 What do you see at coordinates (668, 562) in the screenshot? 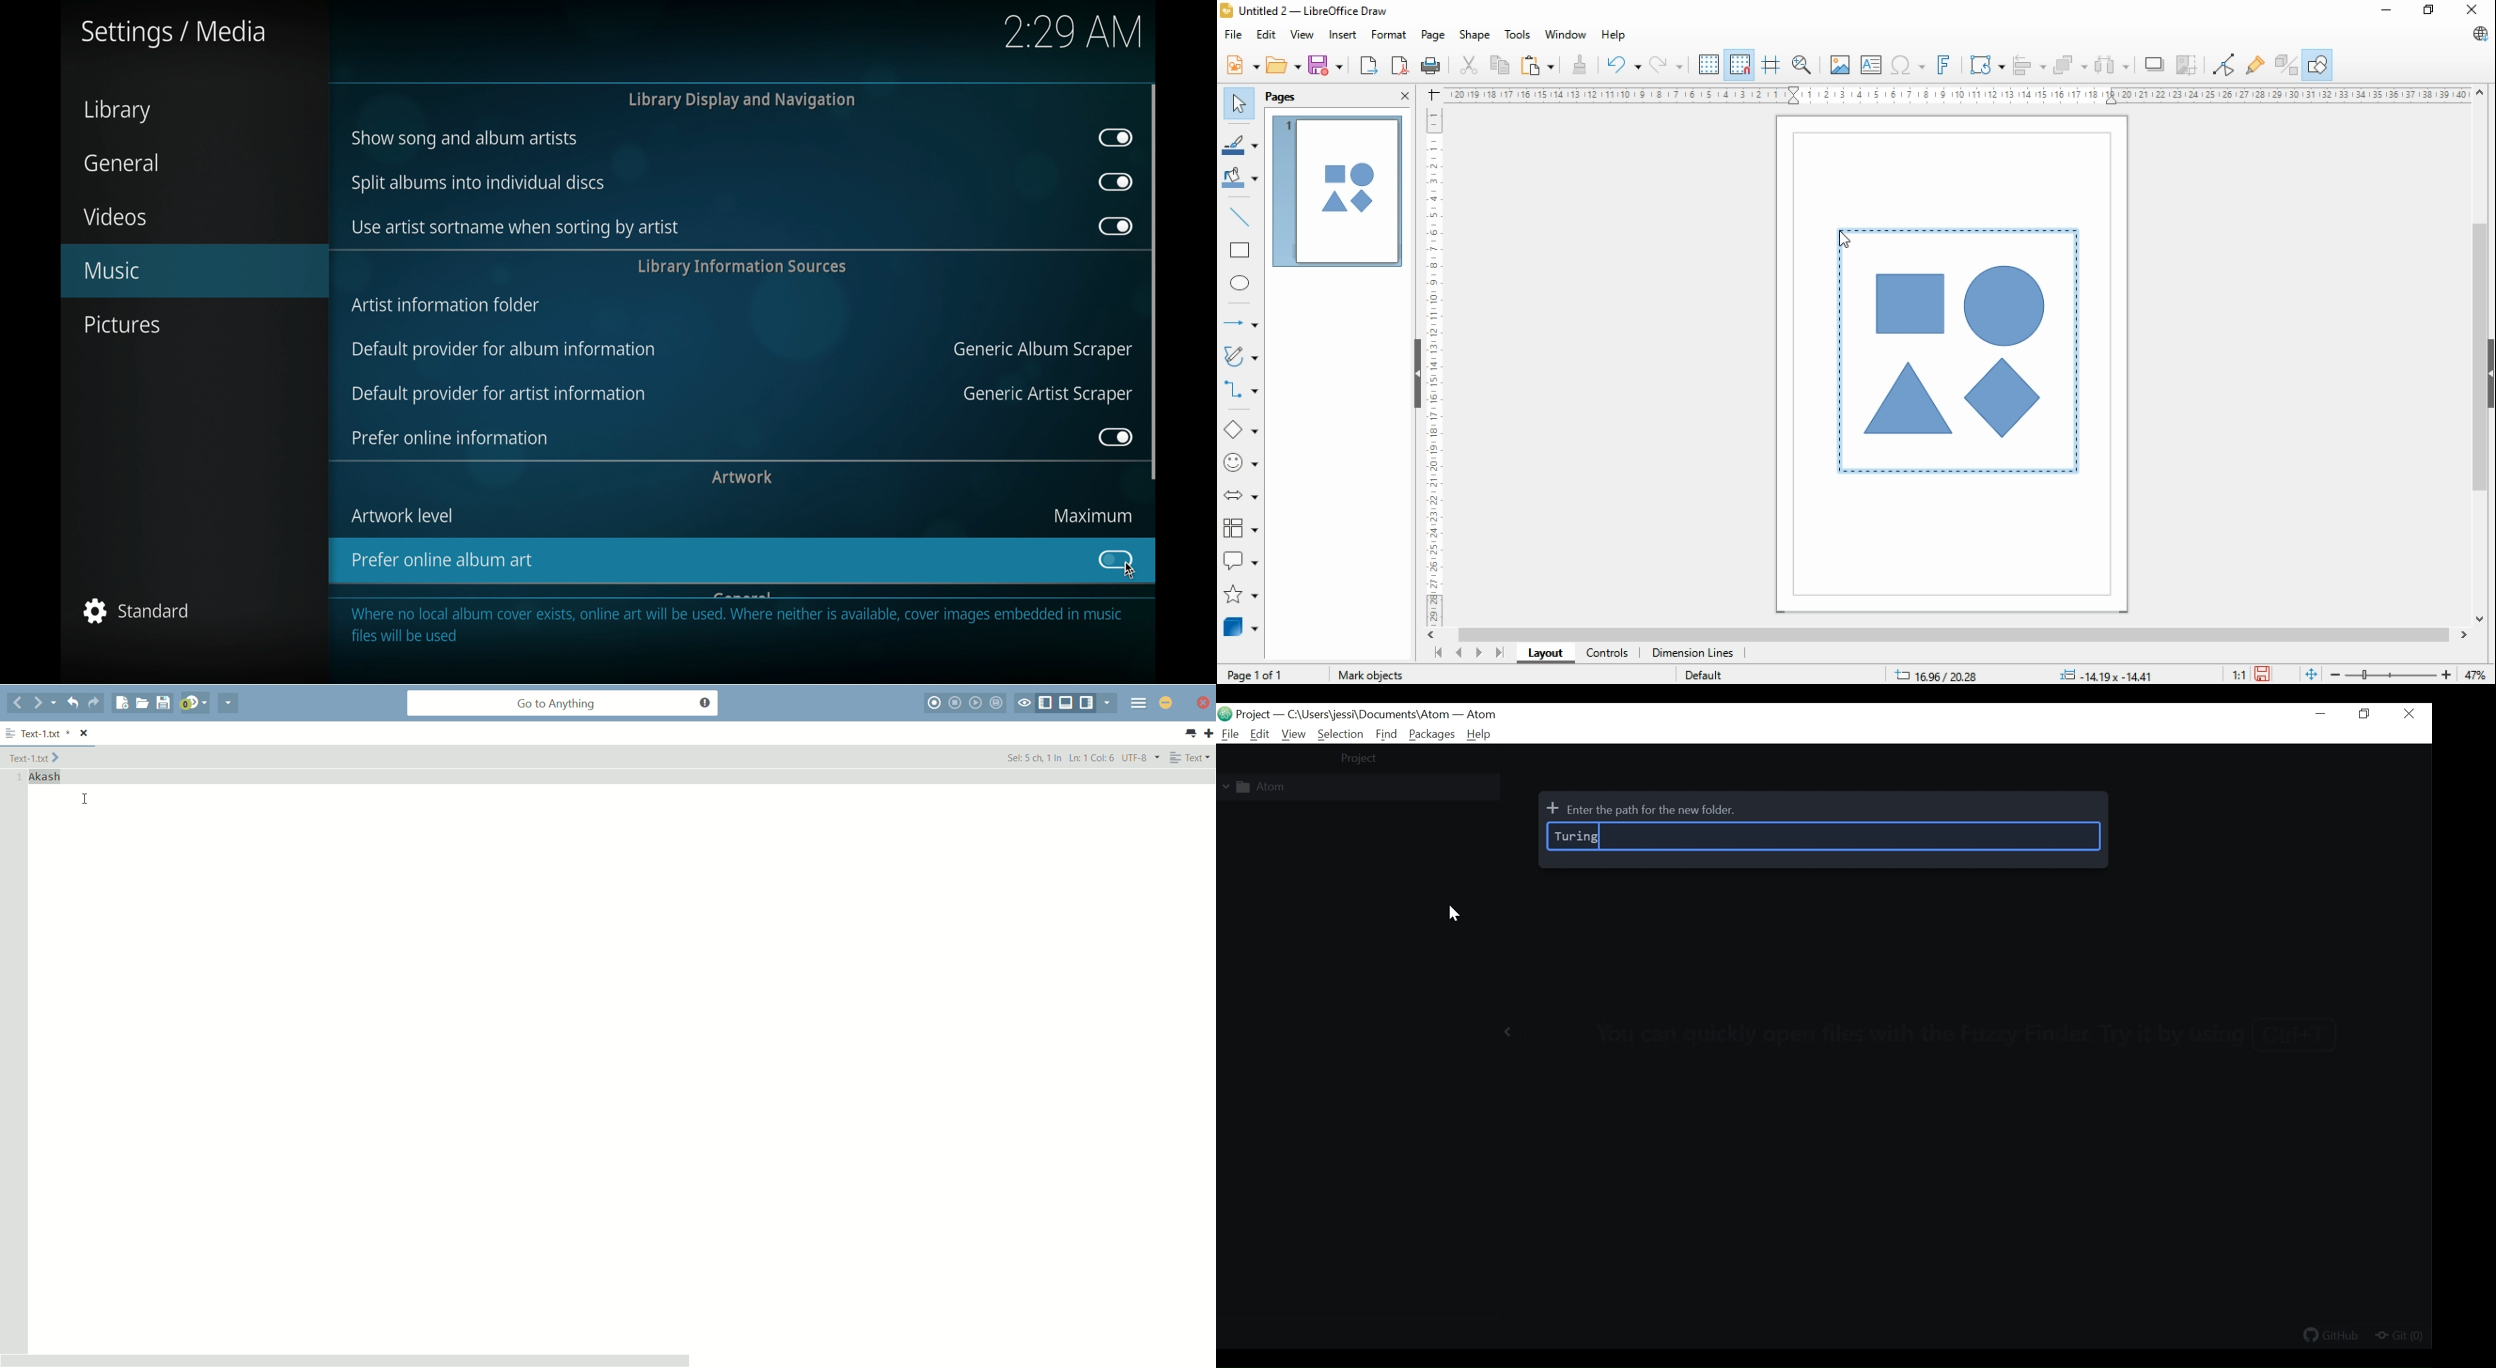
I see `prefer online album art` at bounding box center [668, 562].